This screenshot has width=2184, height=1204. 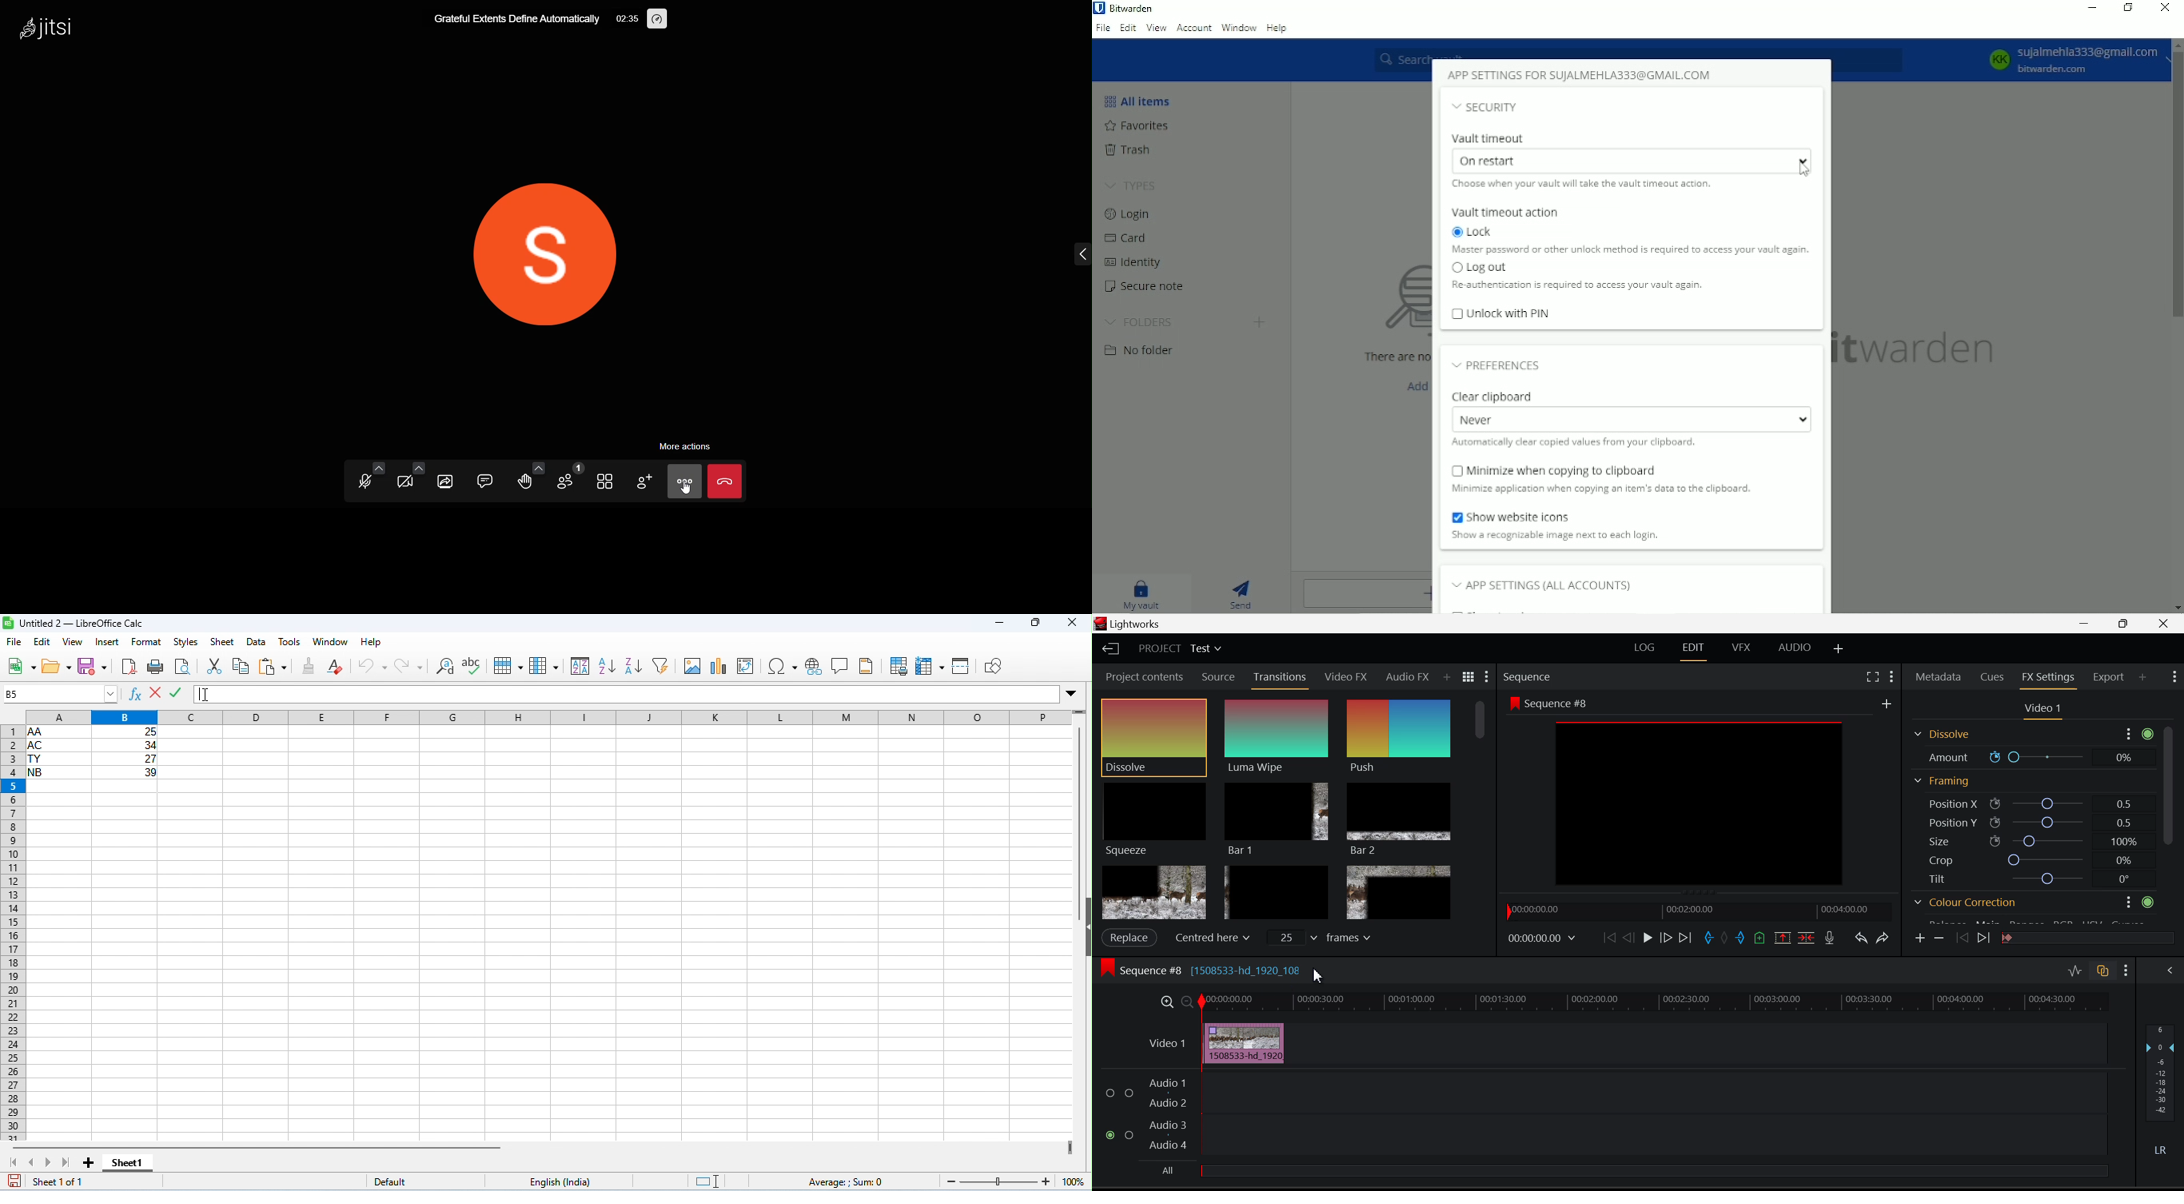 I want to click on Preferences, so click(x=1503, y=364).